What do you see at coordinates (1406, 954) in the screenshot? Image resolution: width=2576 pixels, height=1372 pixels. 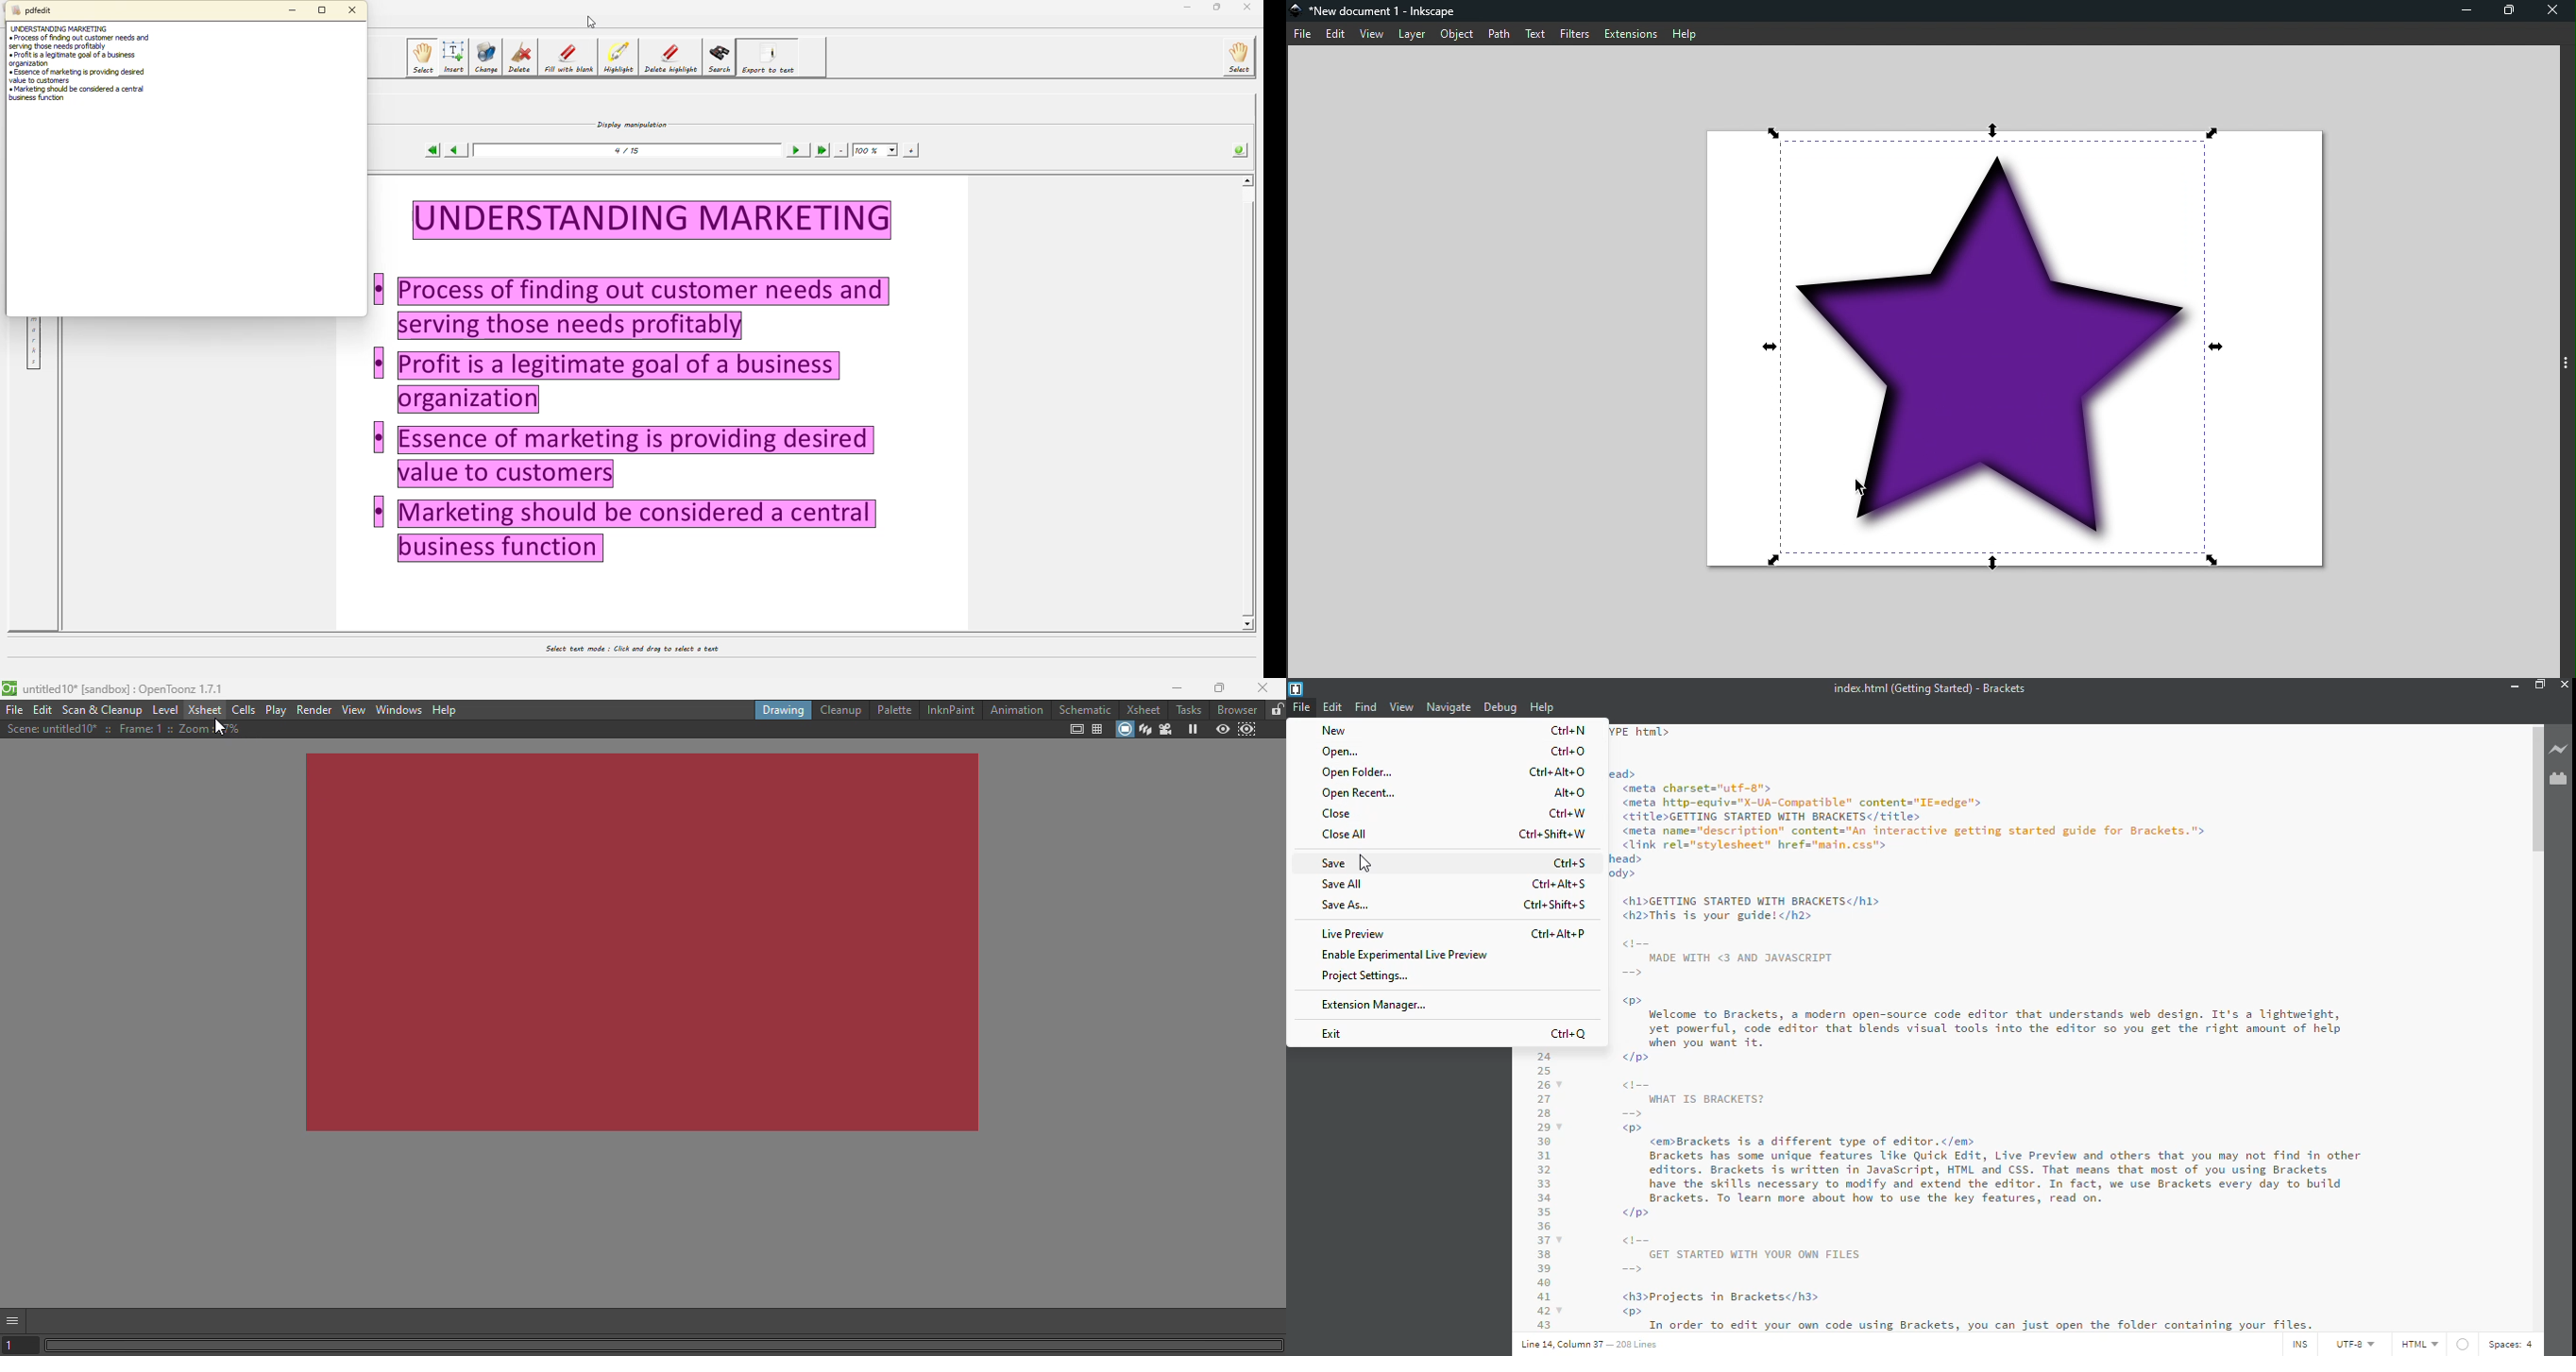 I see `enable experimental live preview` at bounding box center [1406, 954].